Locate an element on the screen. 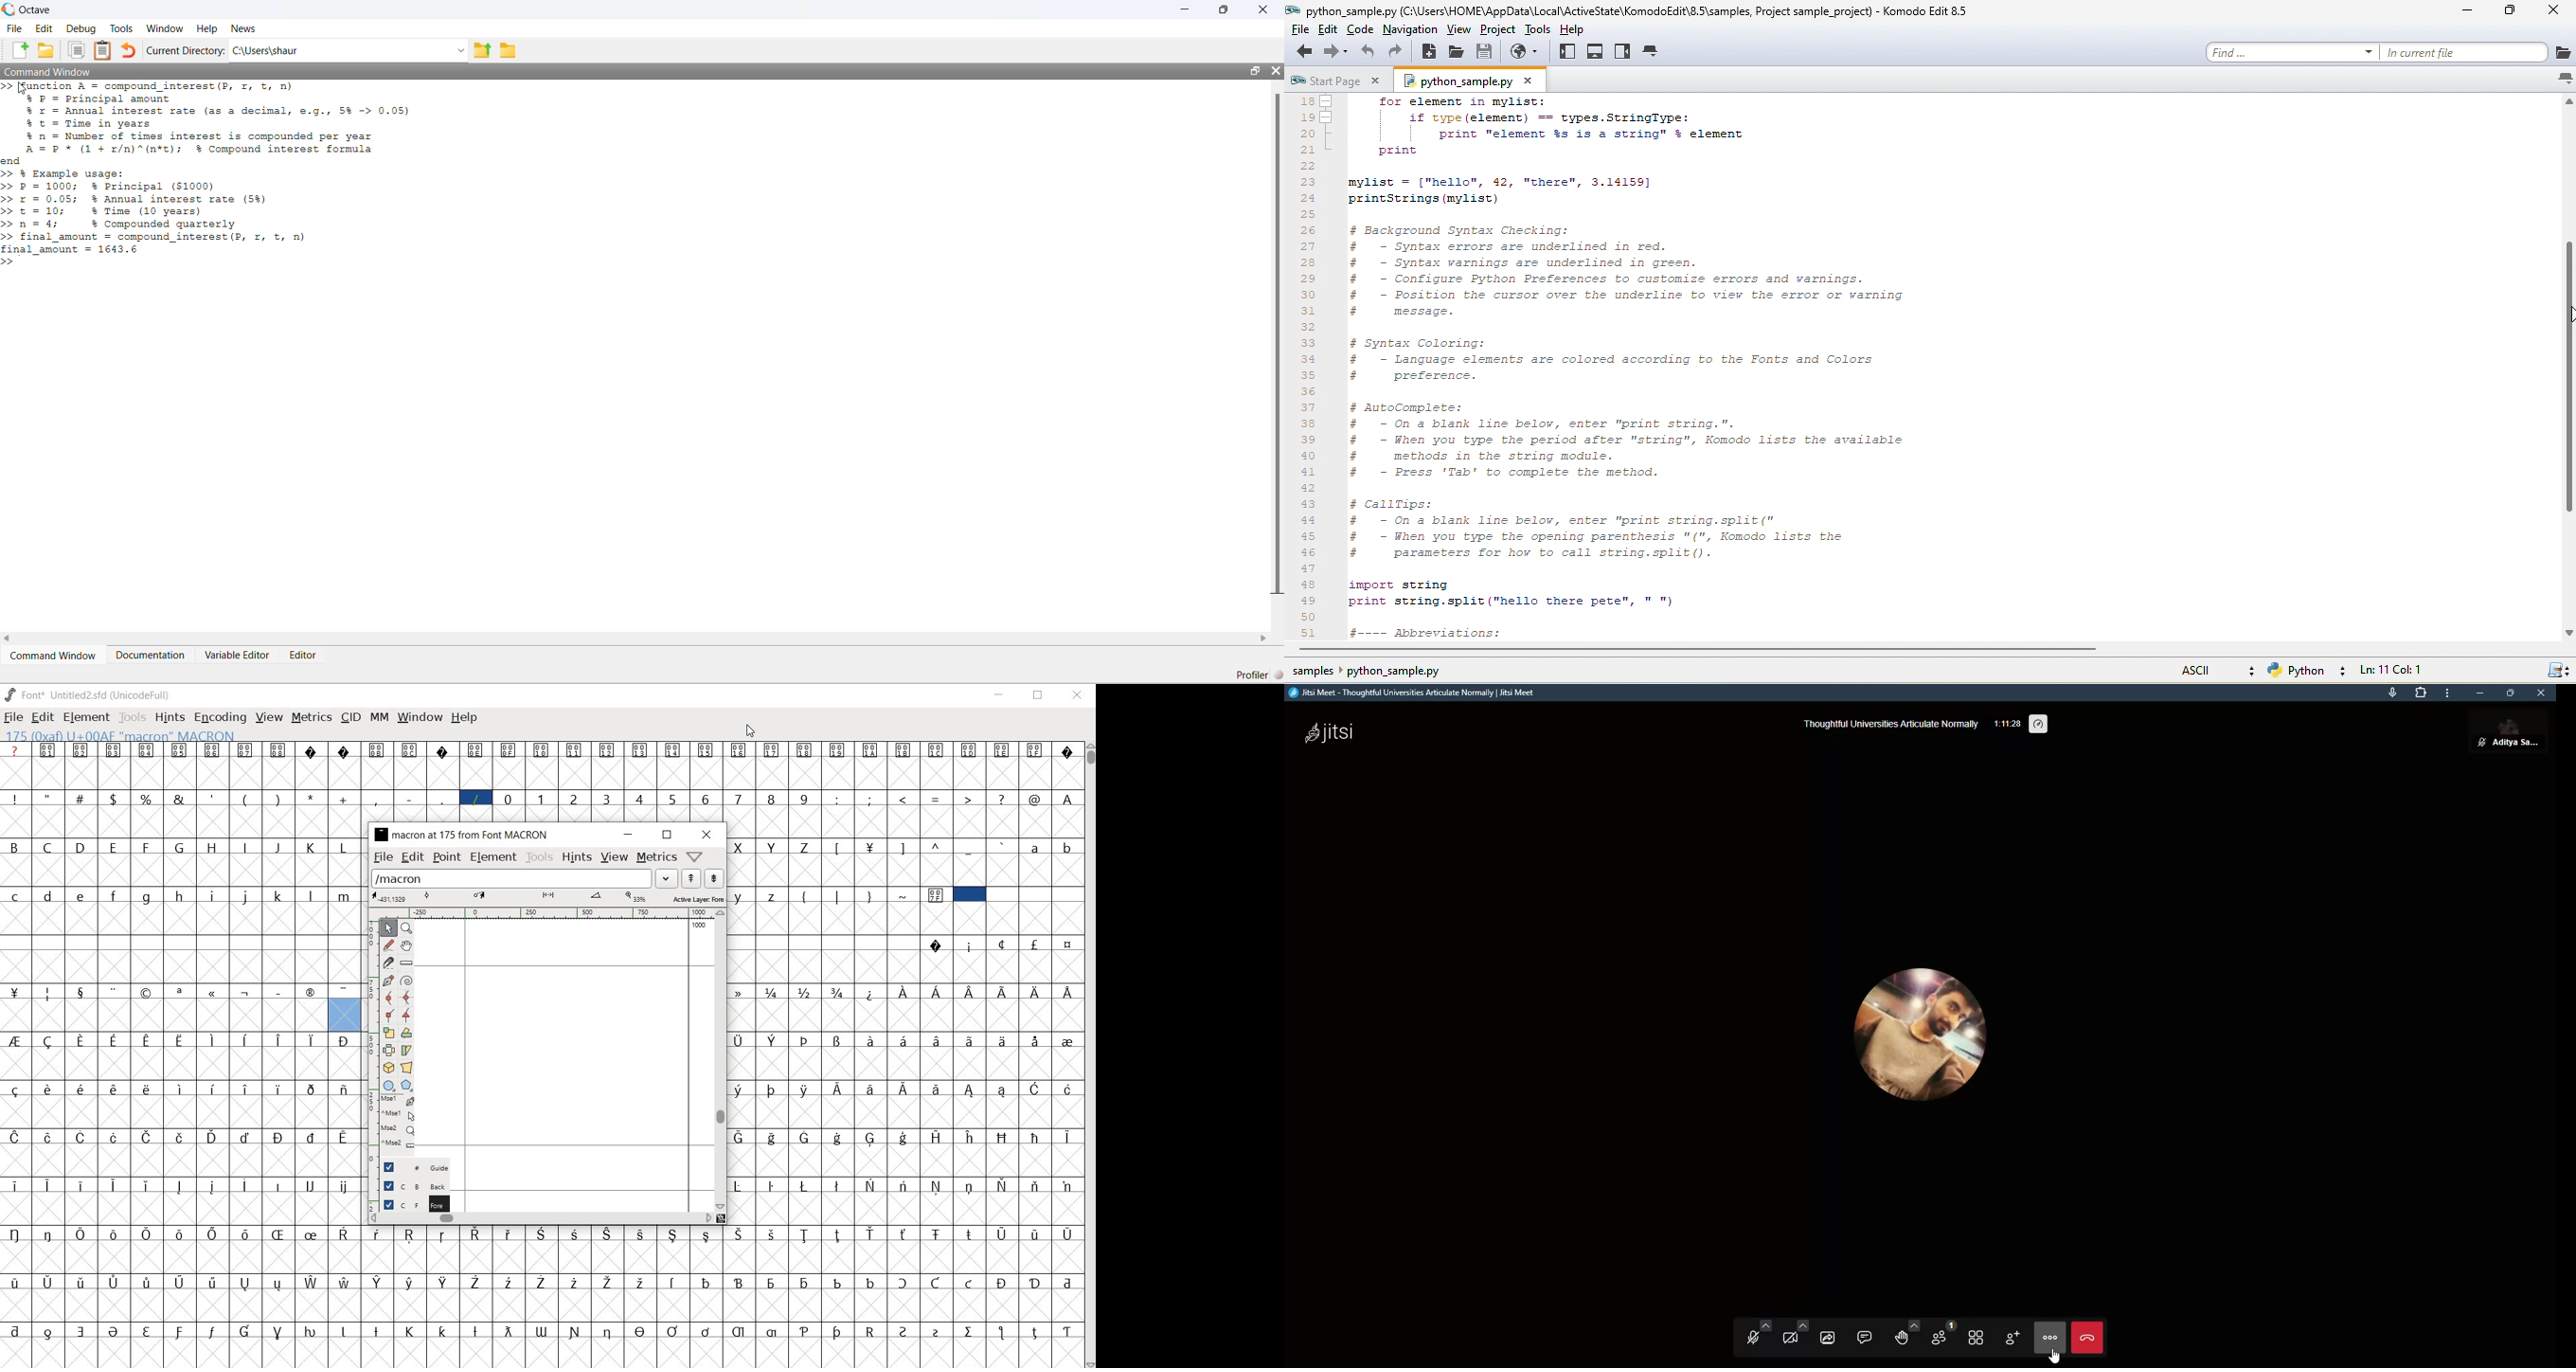 This screenshot has width=2576, height=1372. Symbol is located at coordinates (345, 1041).